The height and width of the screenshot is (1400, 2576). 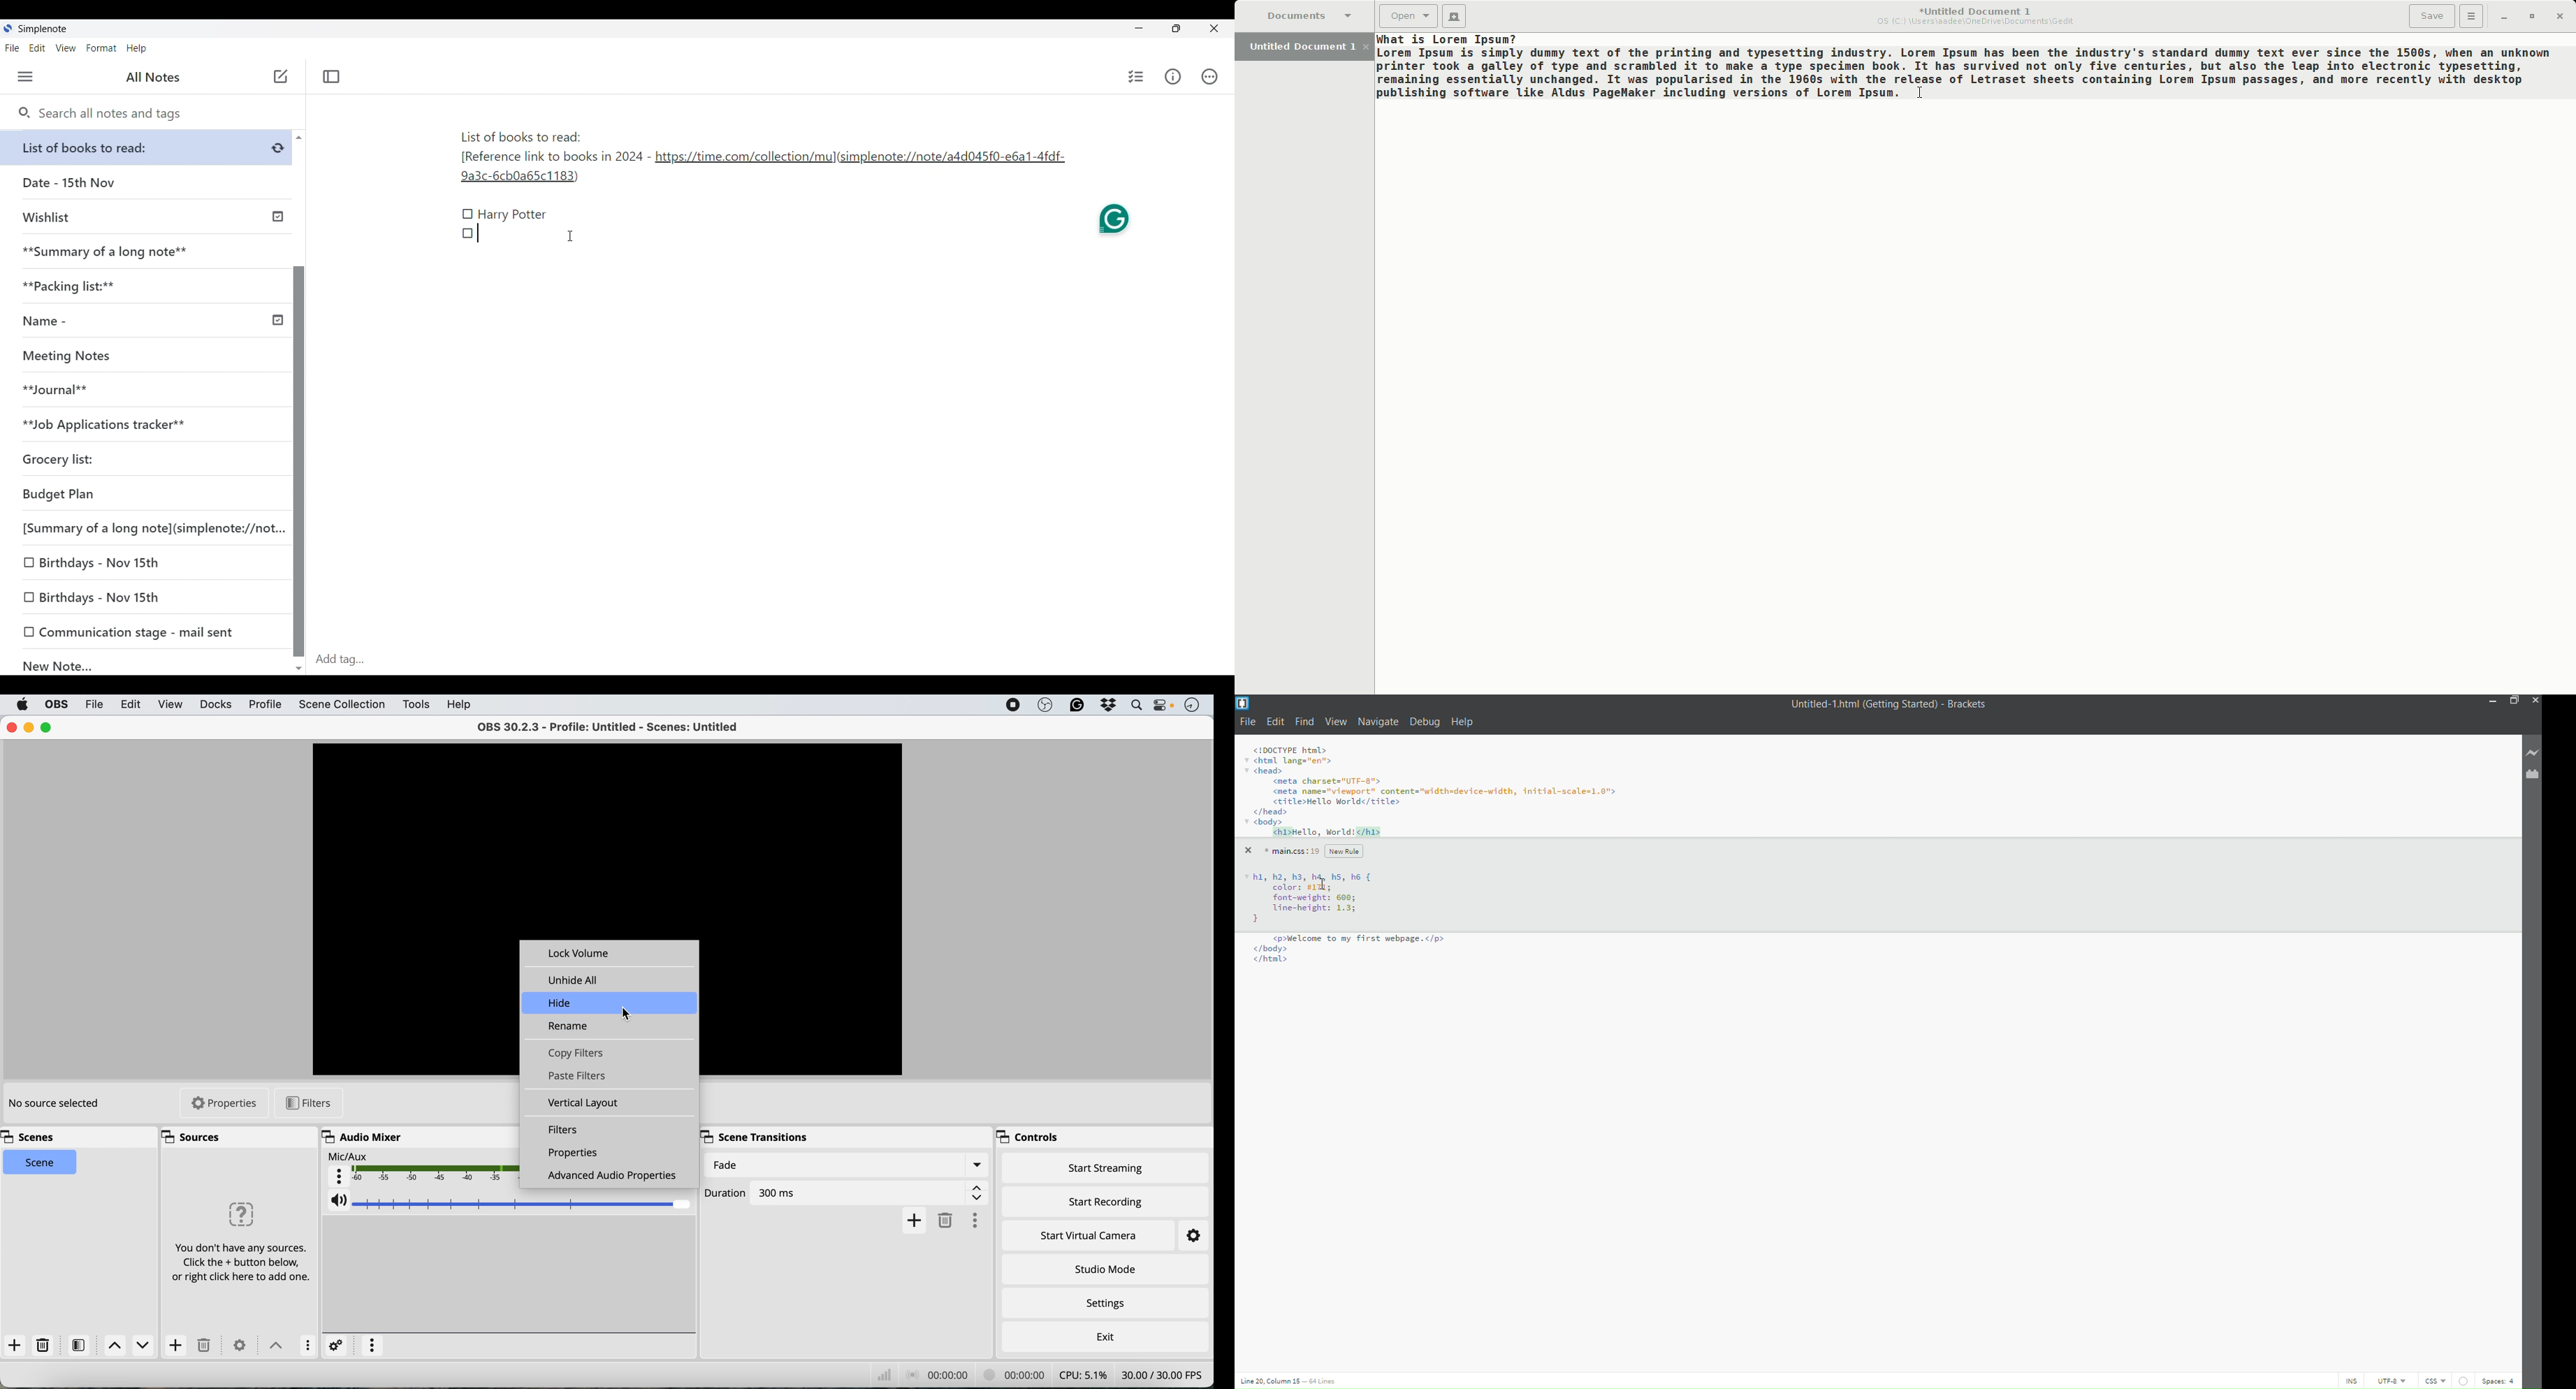 I want to click on grammarly, so click(x=1077, y=705).